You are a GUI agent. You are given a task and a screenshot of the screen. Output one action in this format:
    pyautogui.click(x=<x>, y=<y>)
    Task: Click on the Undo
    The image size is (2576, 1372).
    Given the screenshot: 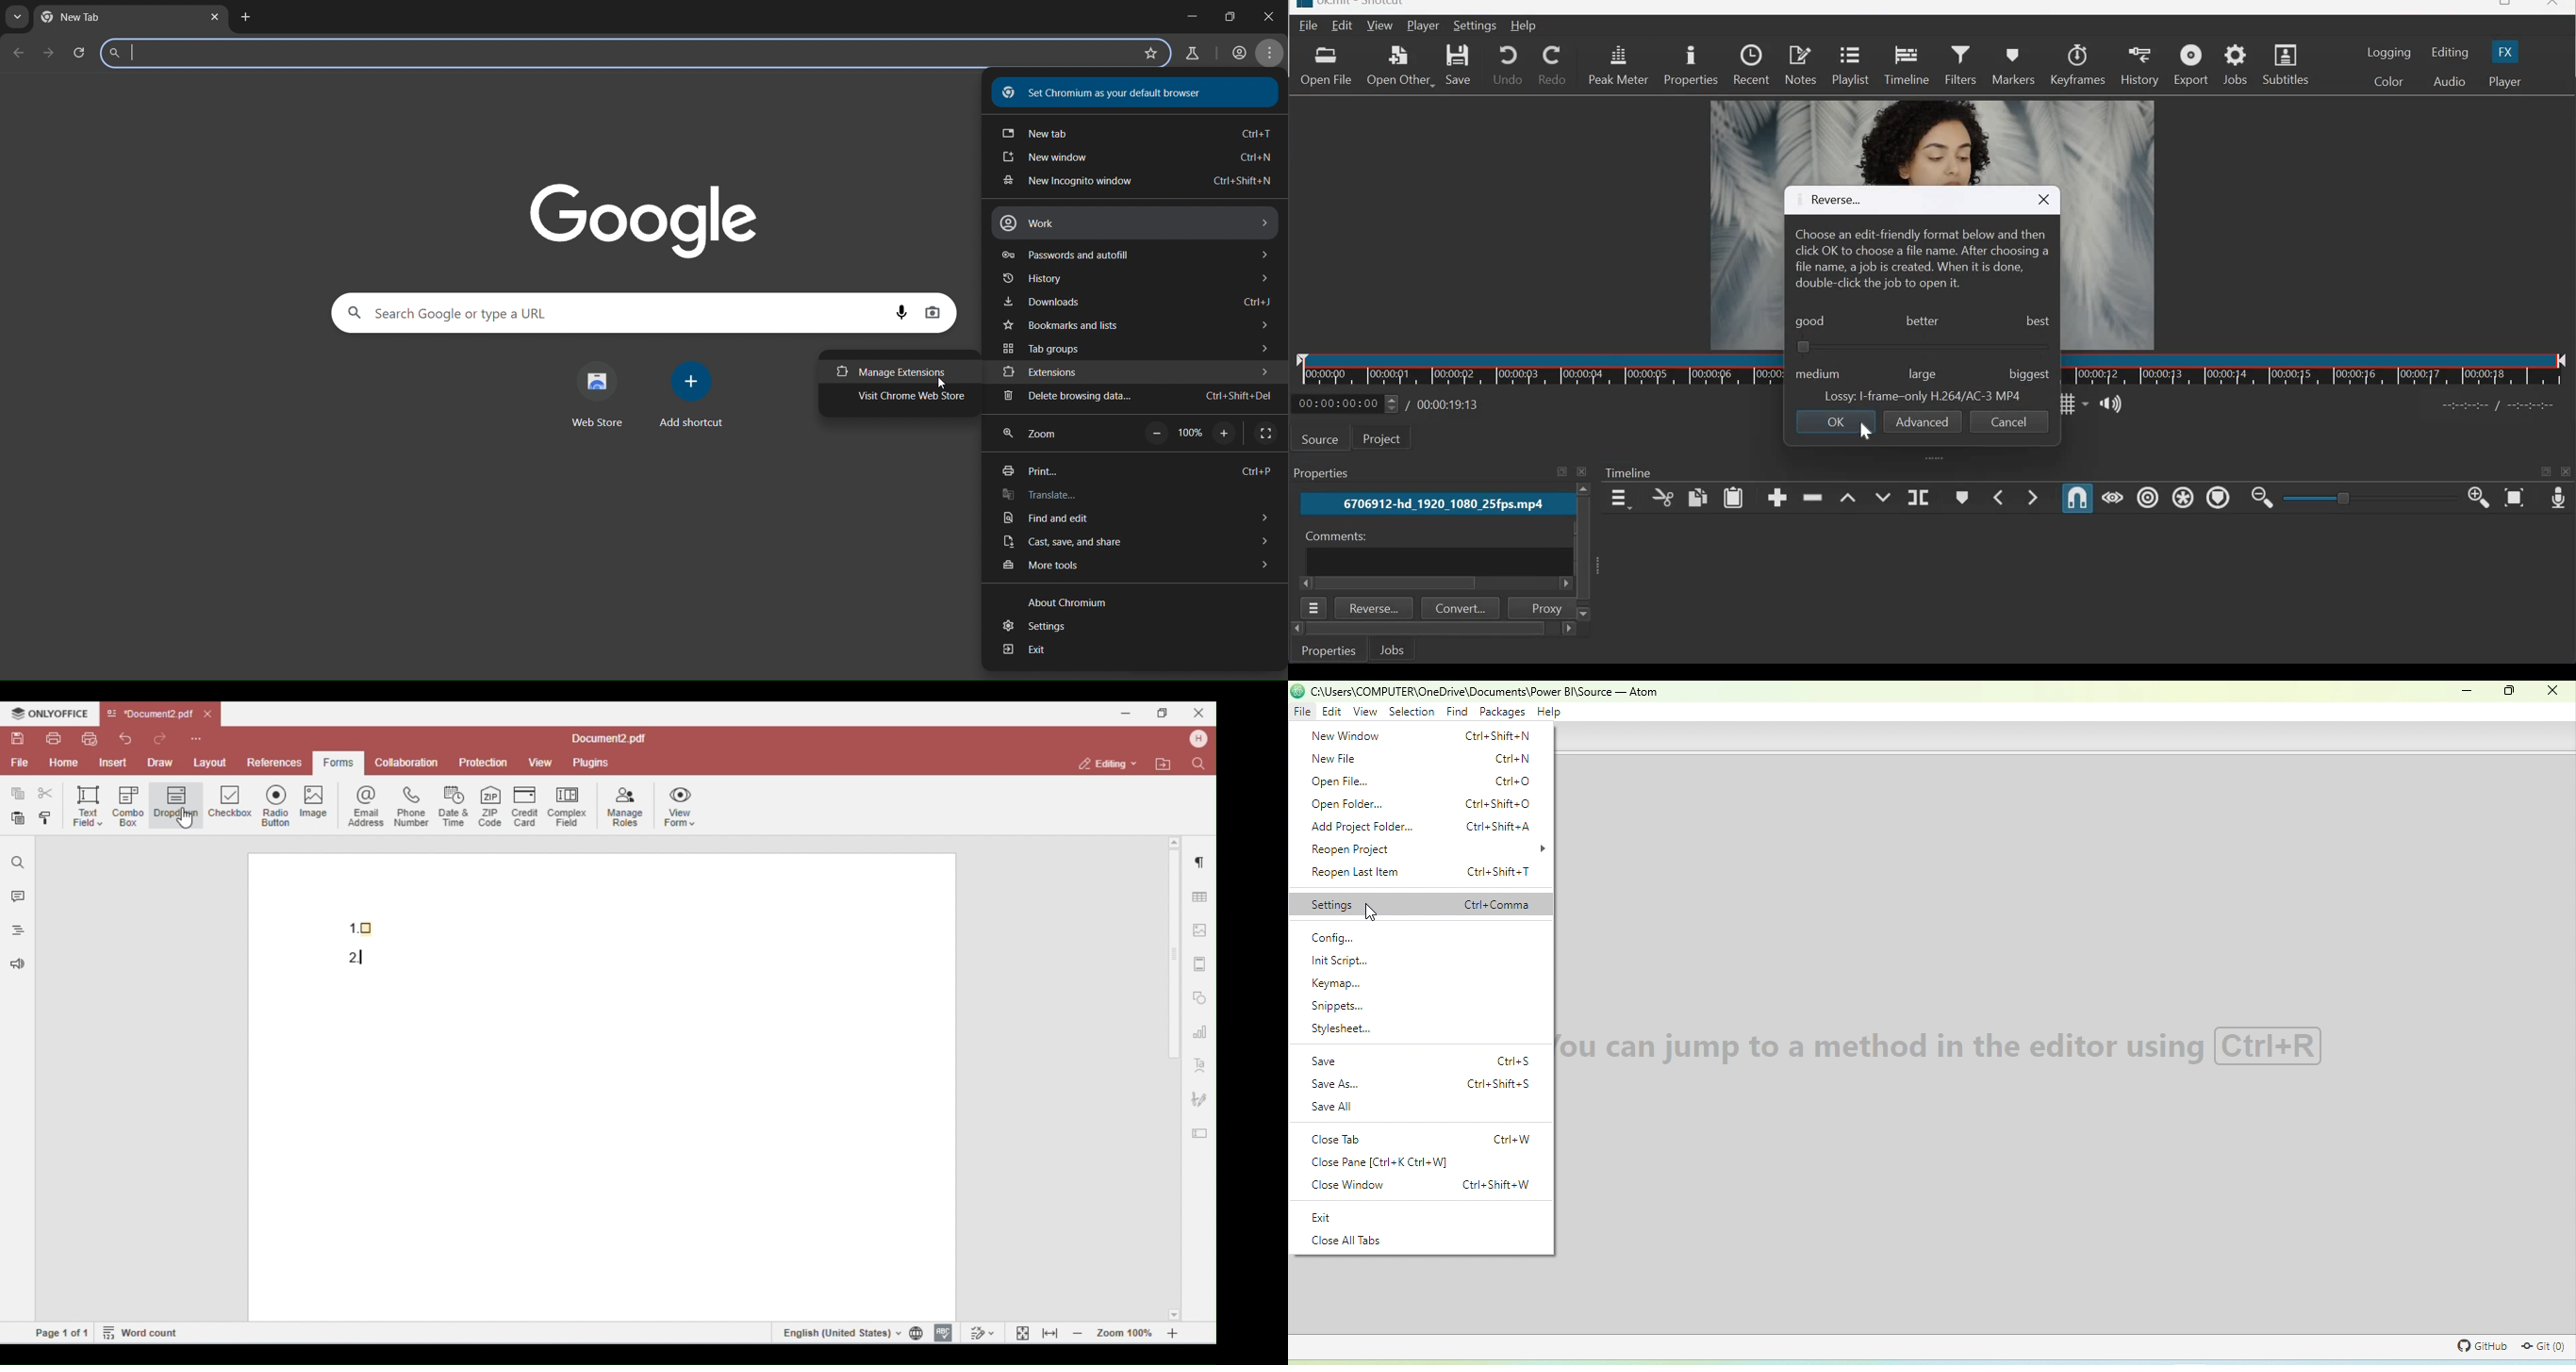 What is the action you would take?
    pyautogui.click(x=1508, y=64)
    